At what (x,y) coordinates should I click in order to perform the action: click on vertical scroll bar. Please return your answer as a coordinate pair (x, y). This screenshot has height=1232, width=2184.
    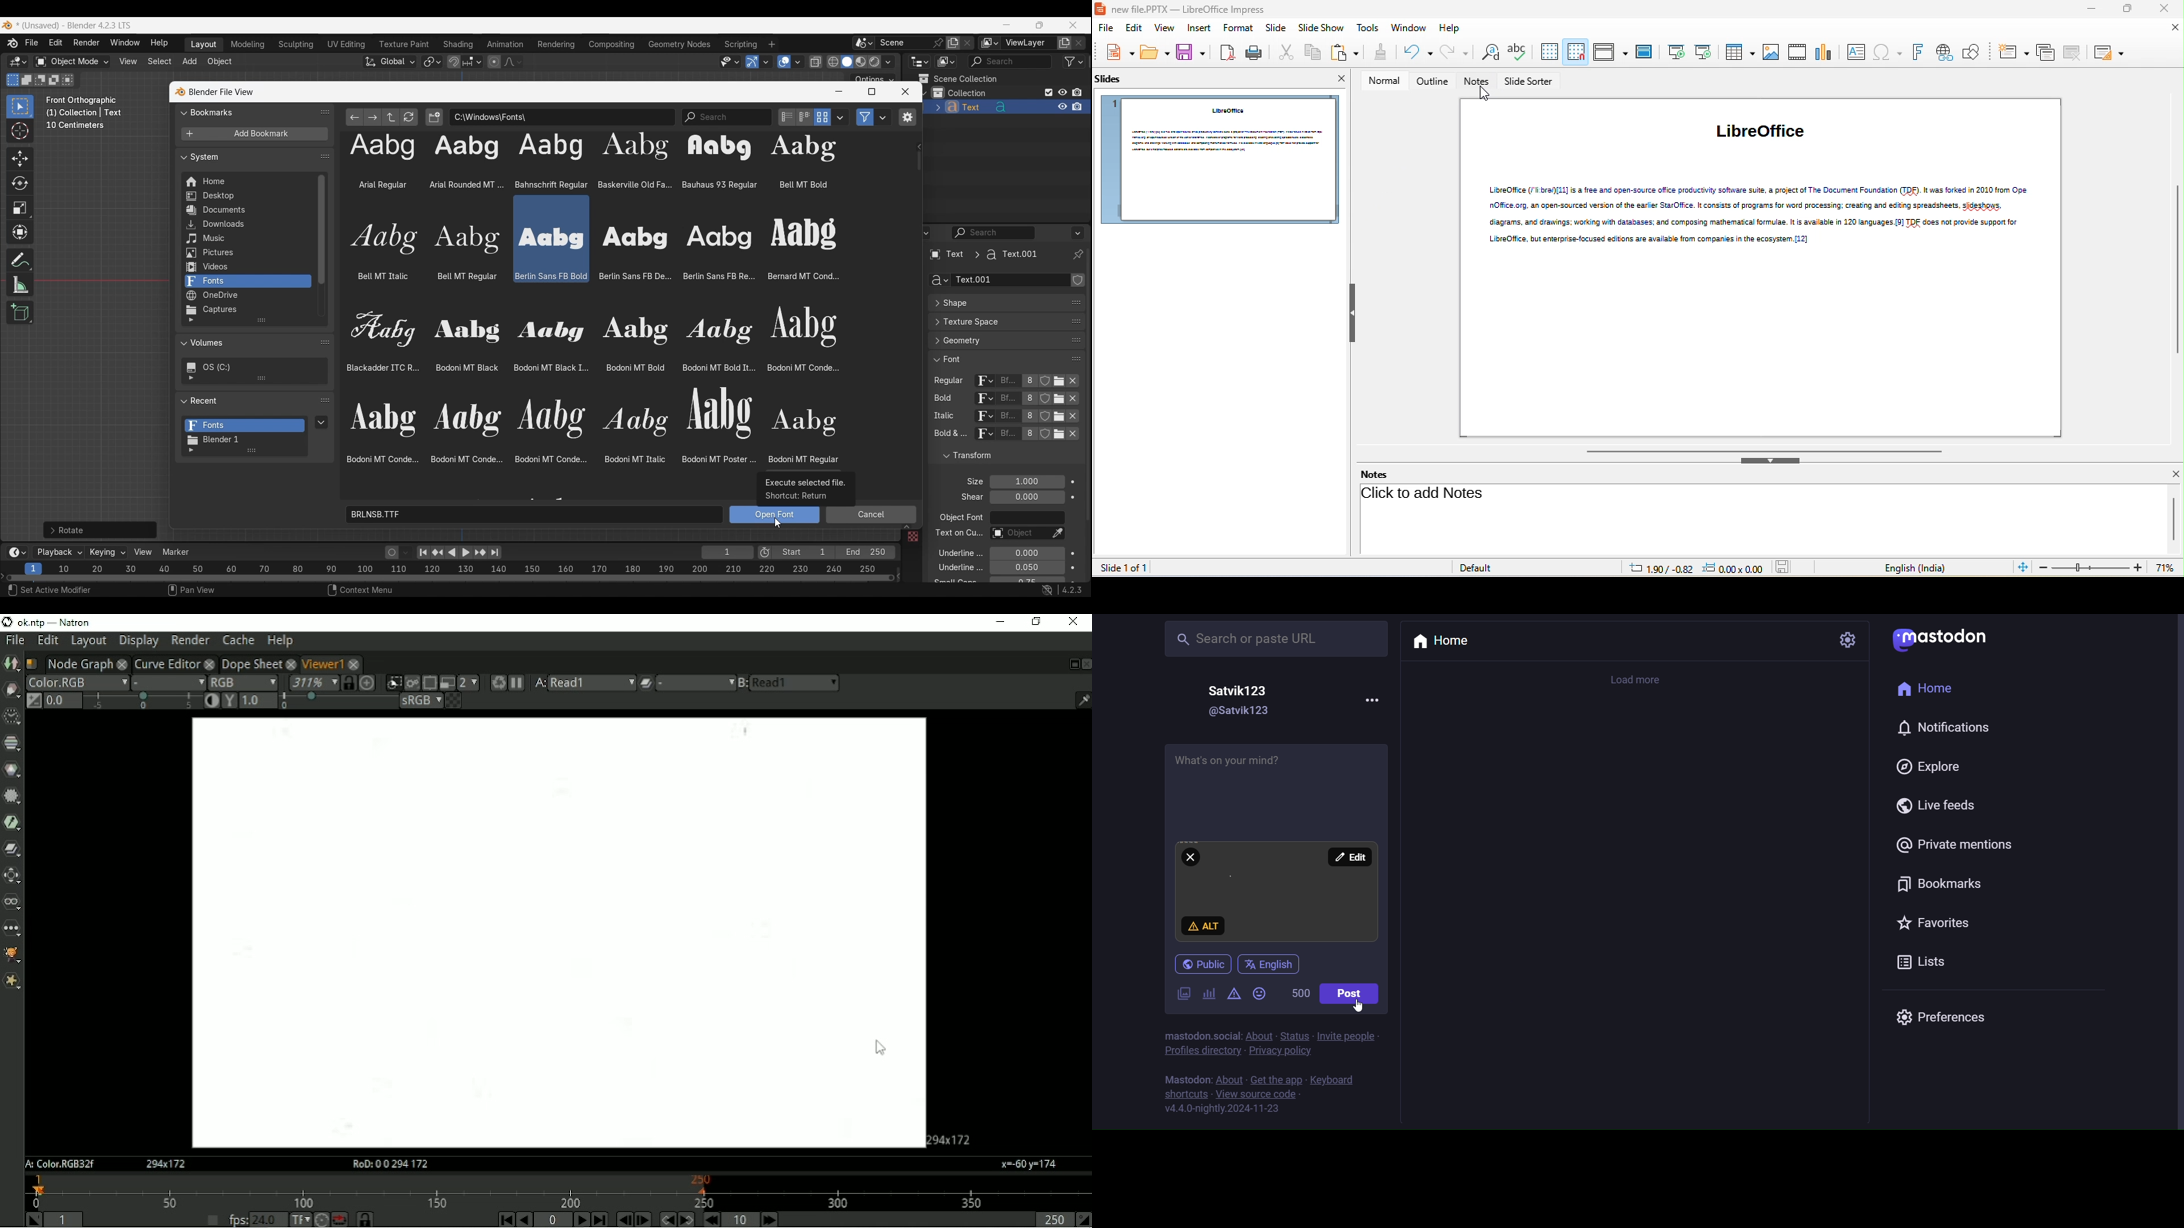
    Looking at the image, I should click on (2177, 269).